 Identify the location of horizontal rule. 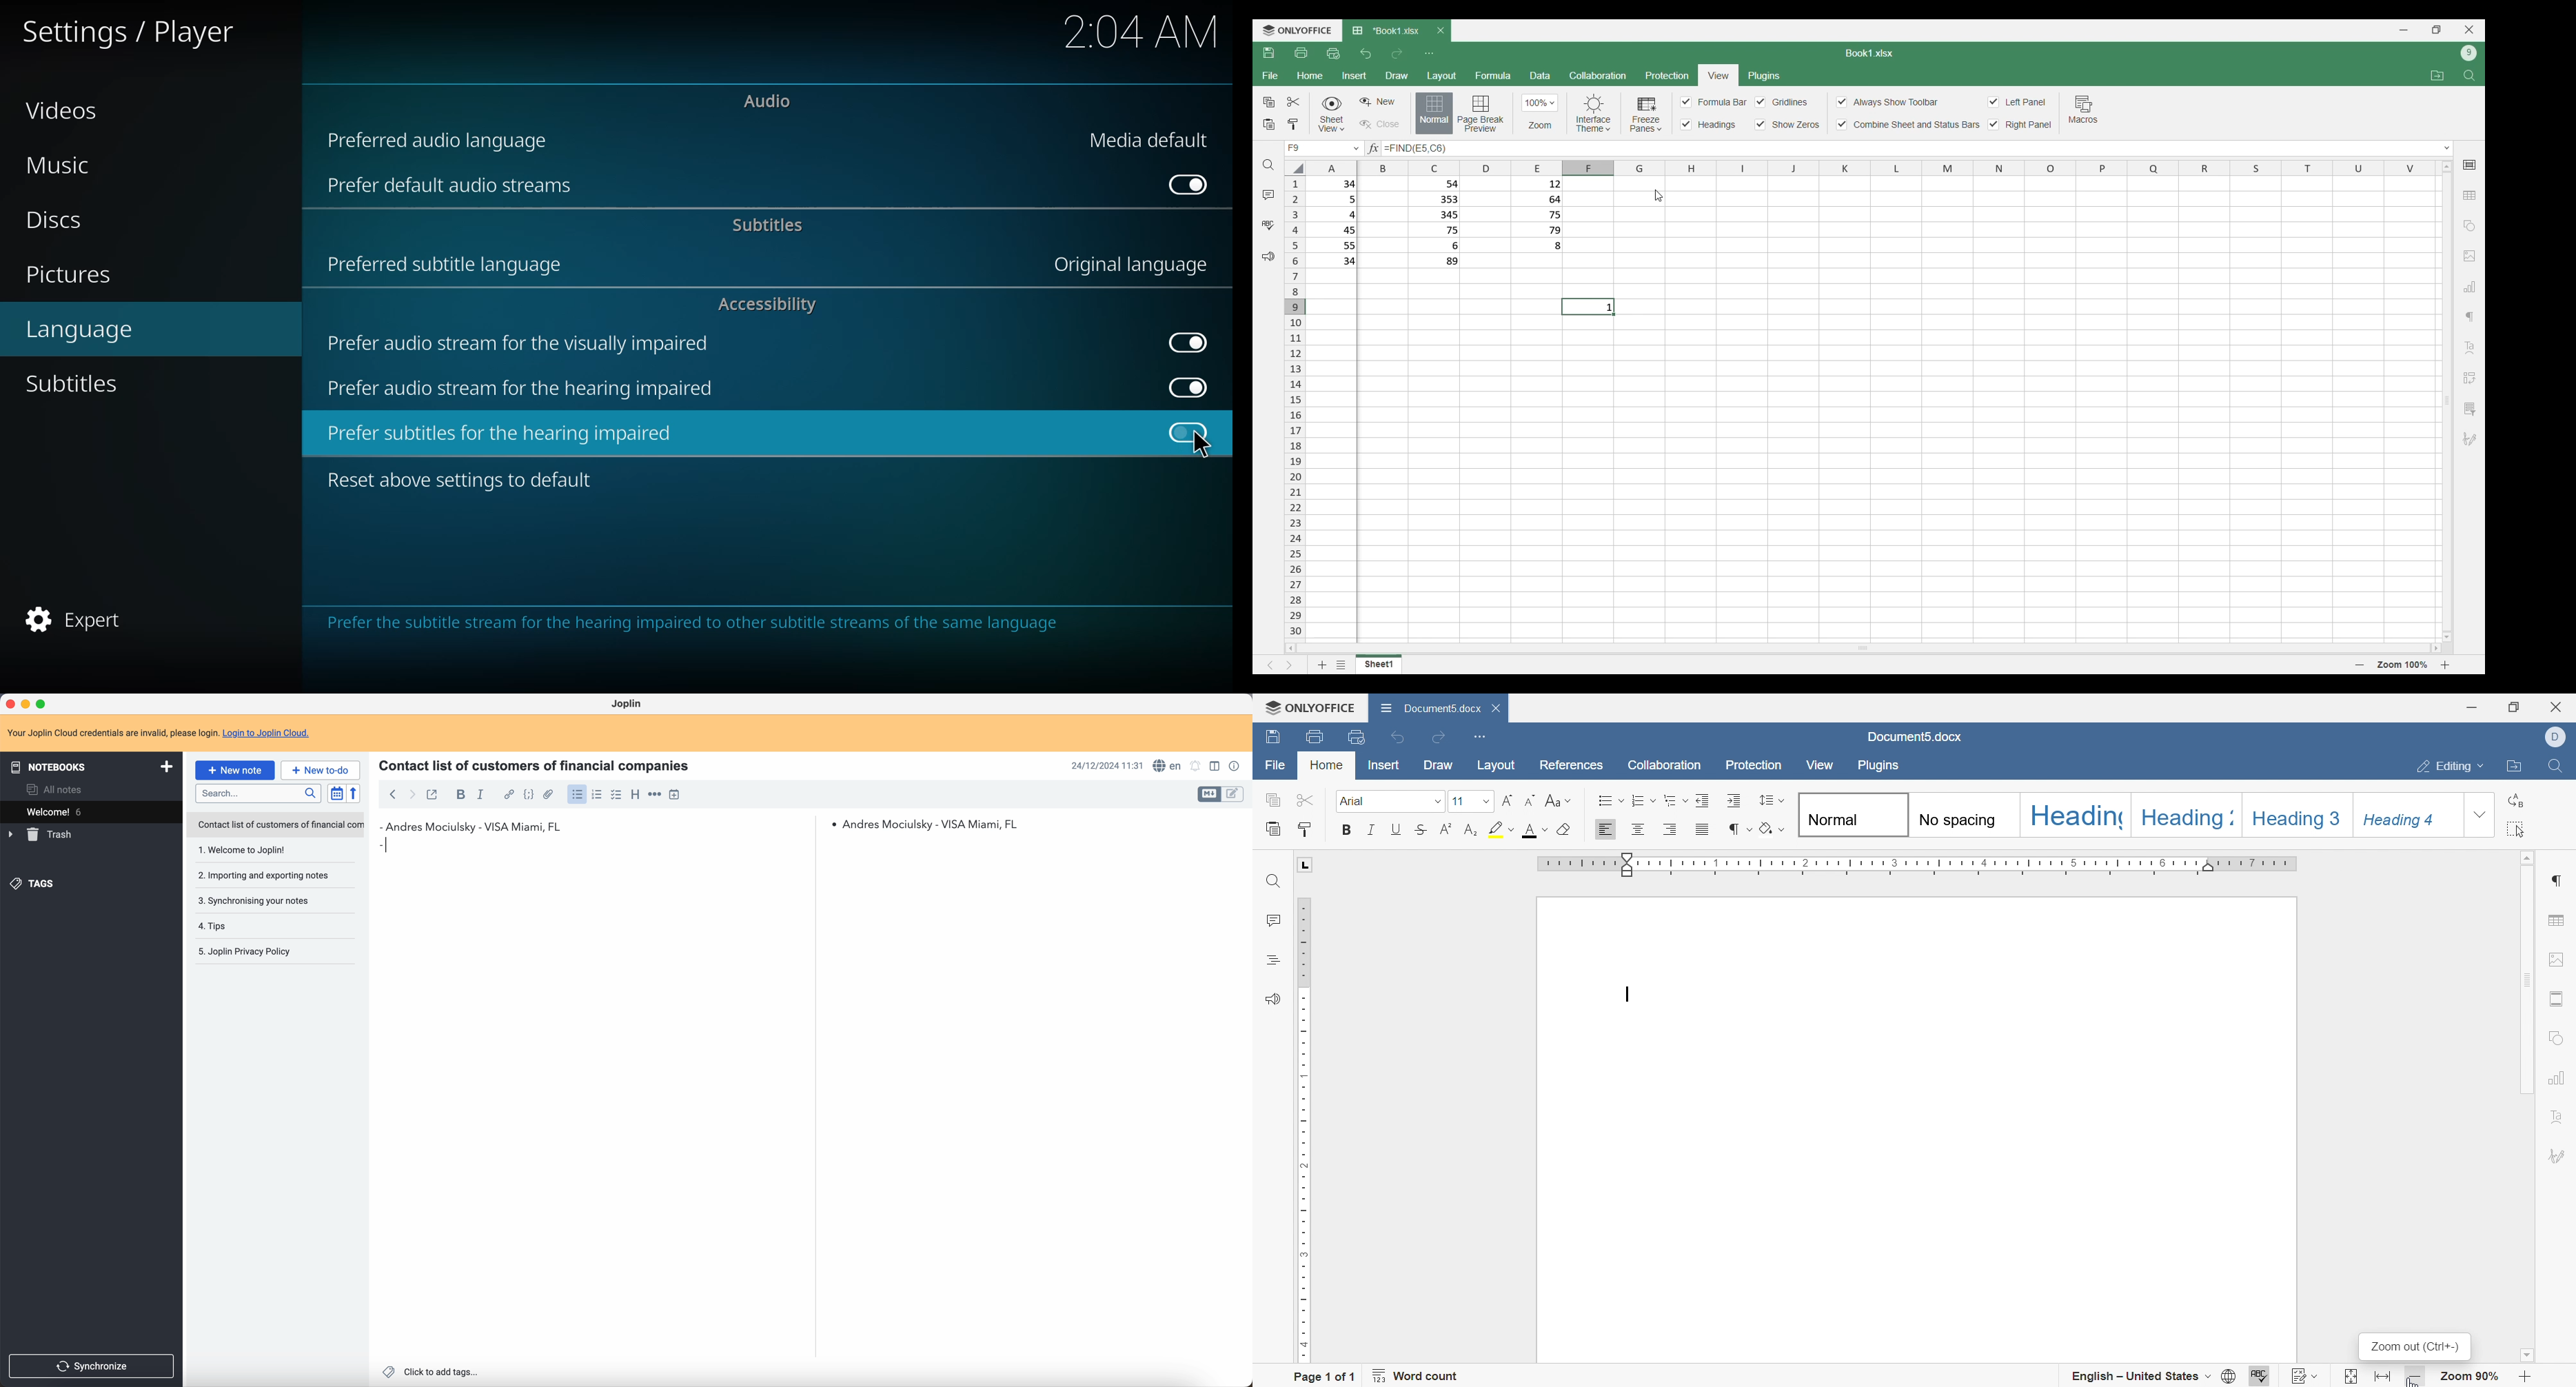
(655, 794).